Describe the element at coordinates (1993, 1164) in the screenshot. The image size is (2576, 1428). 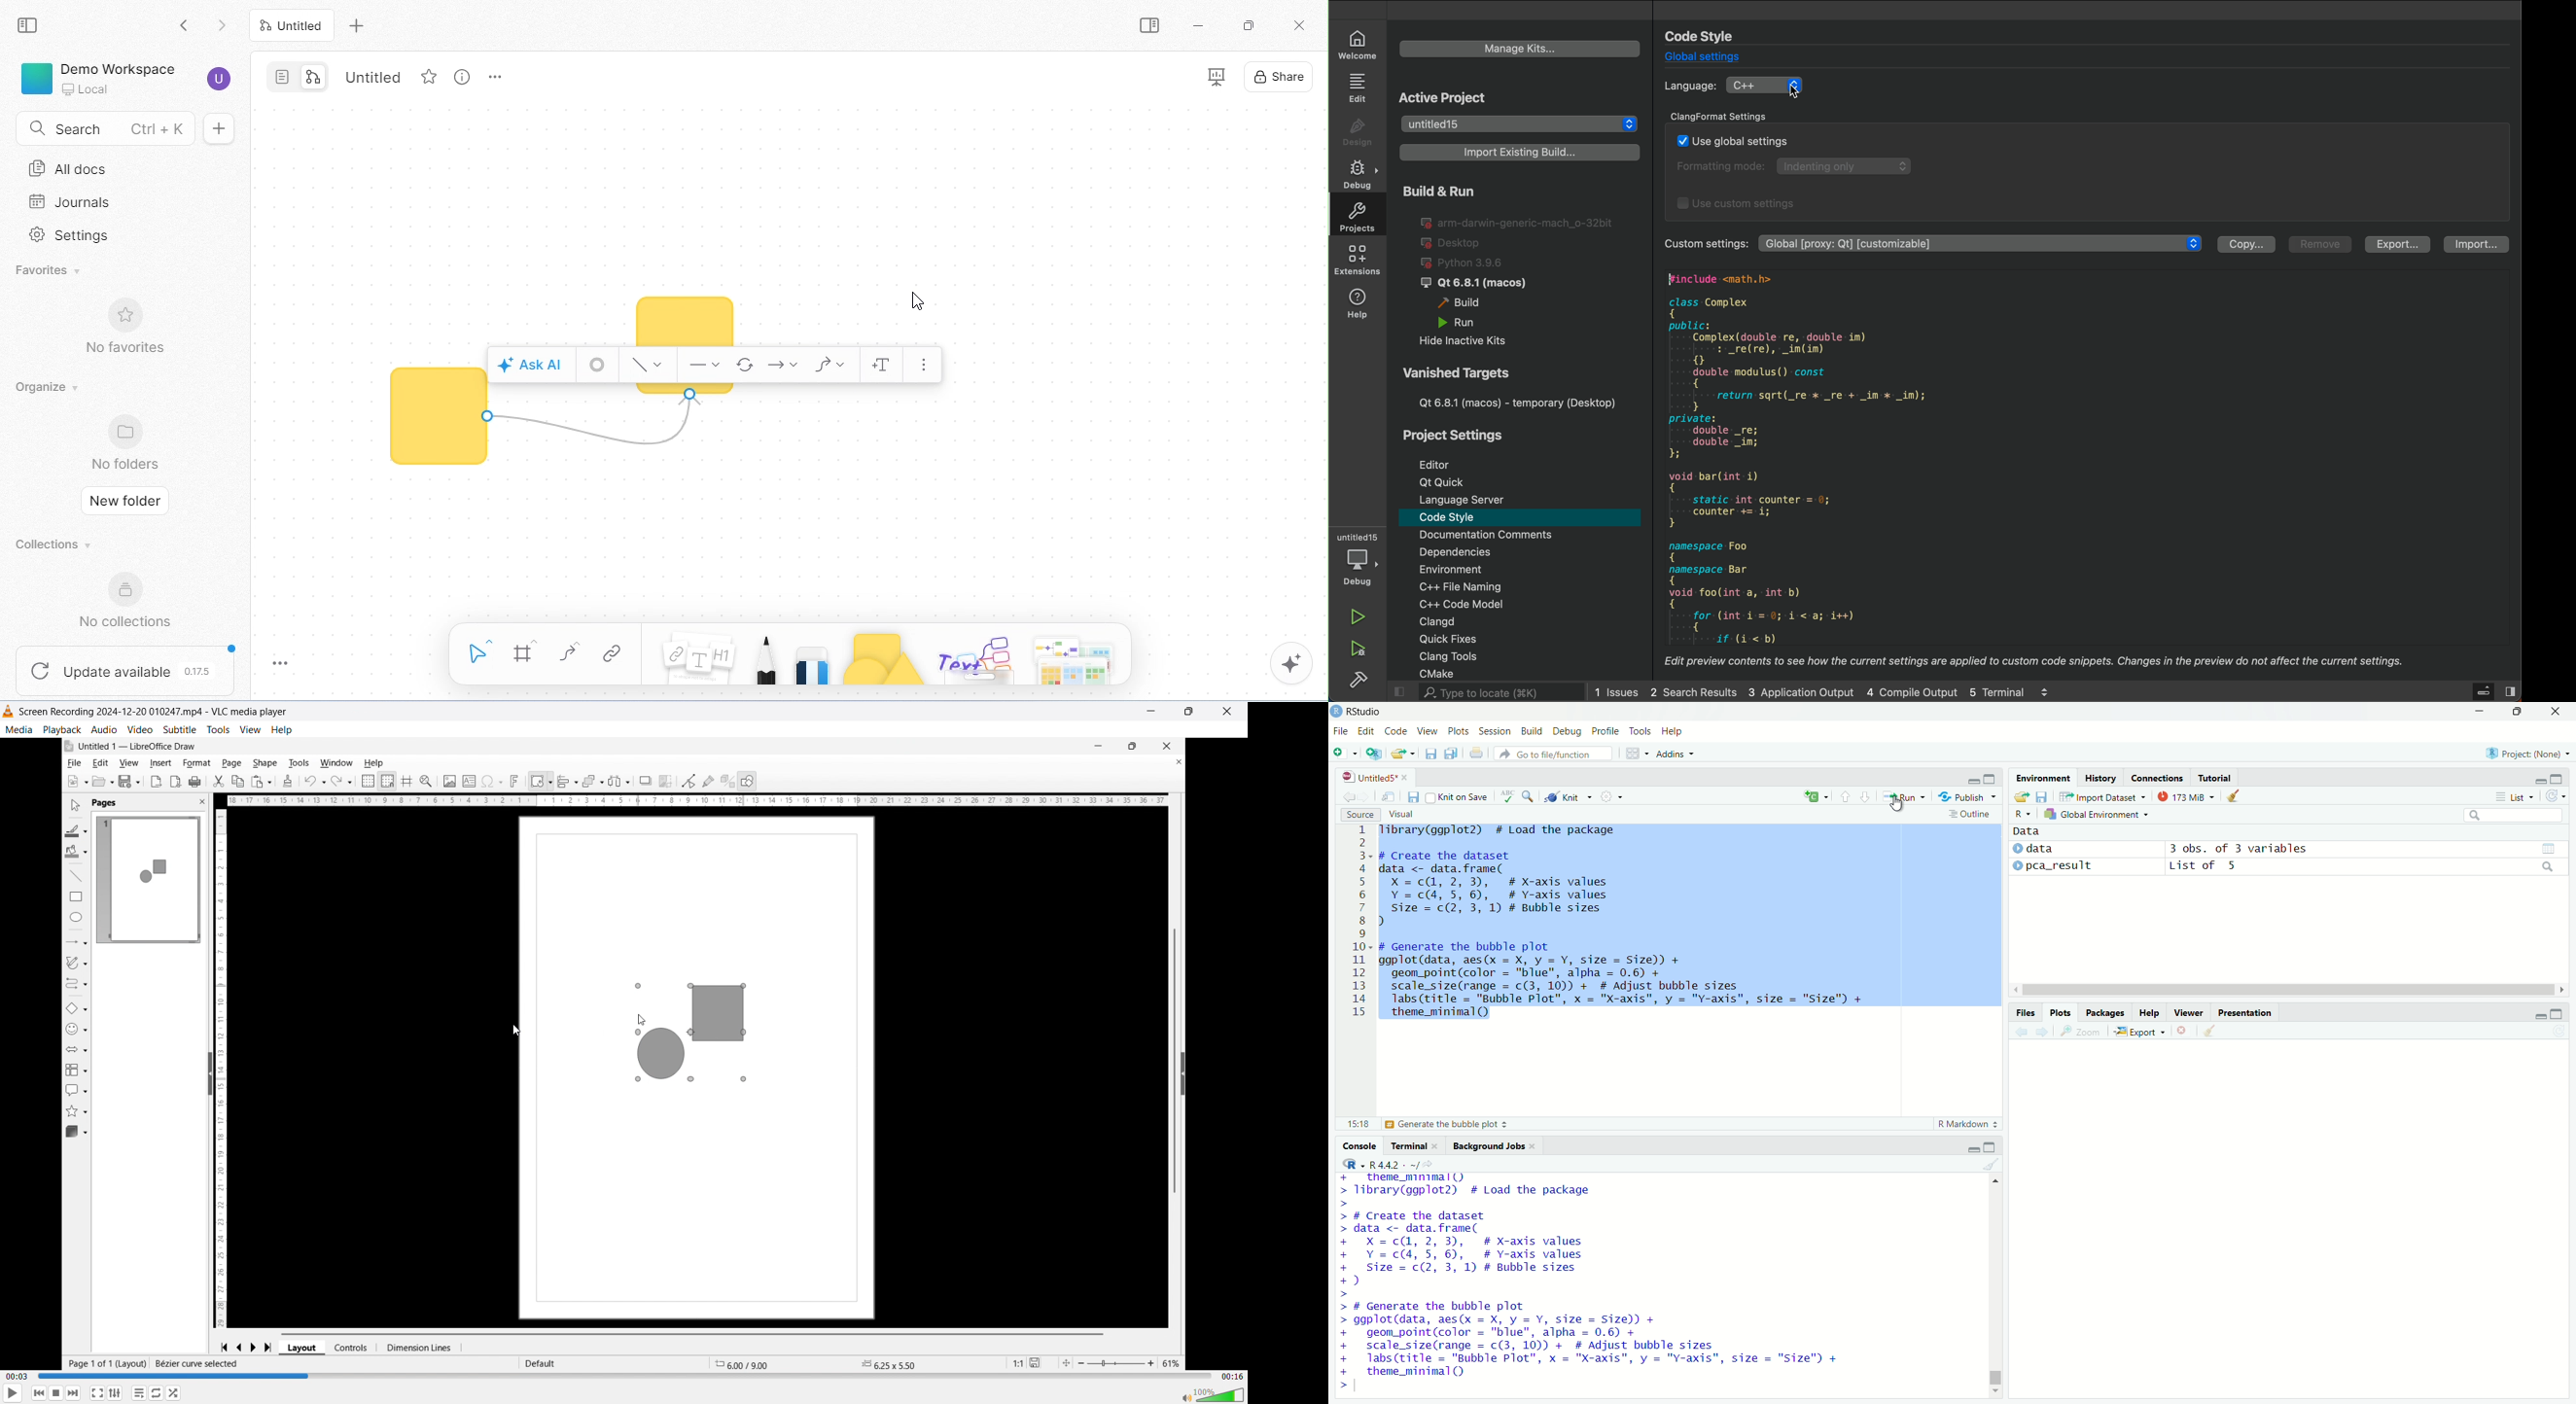
I see `clear console` at that location.